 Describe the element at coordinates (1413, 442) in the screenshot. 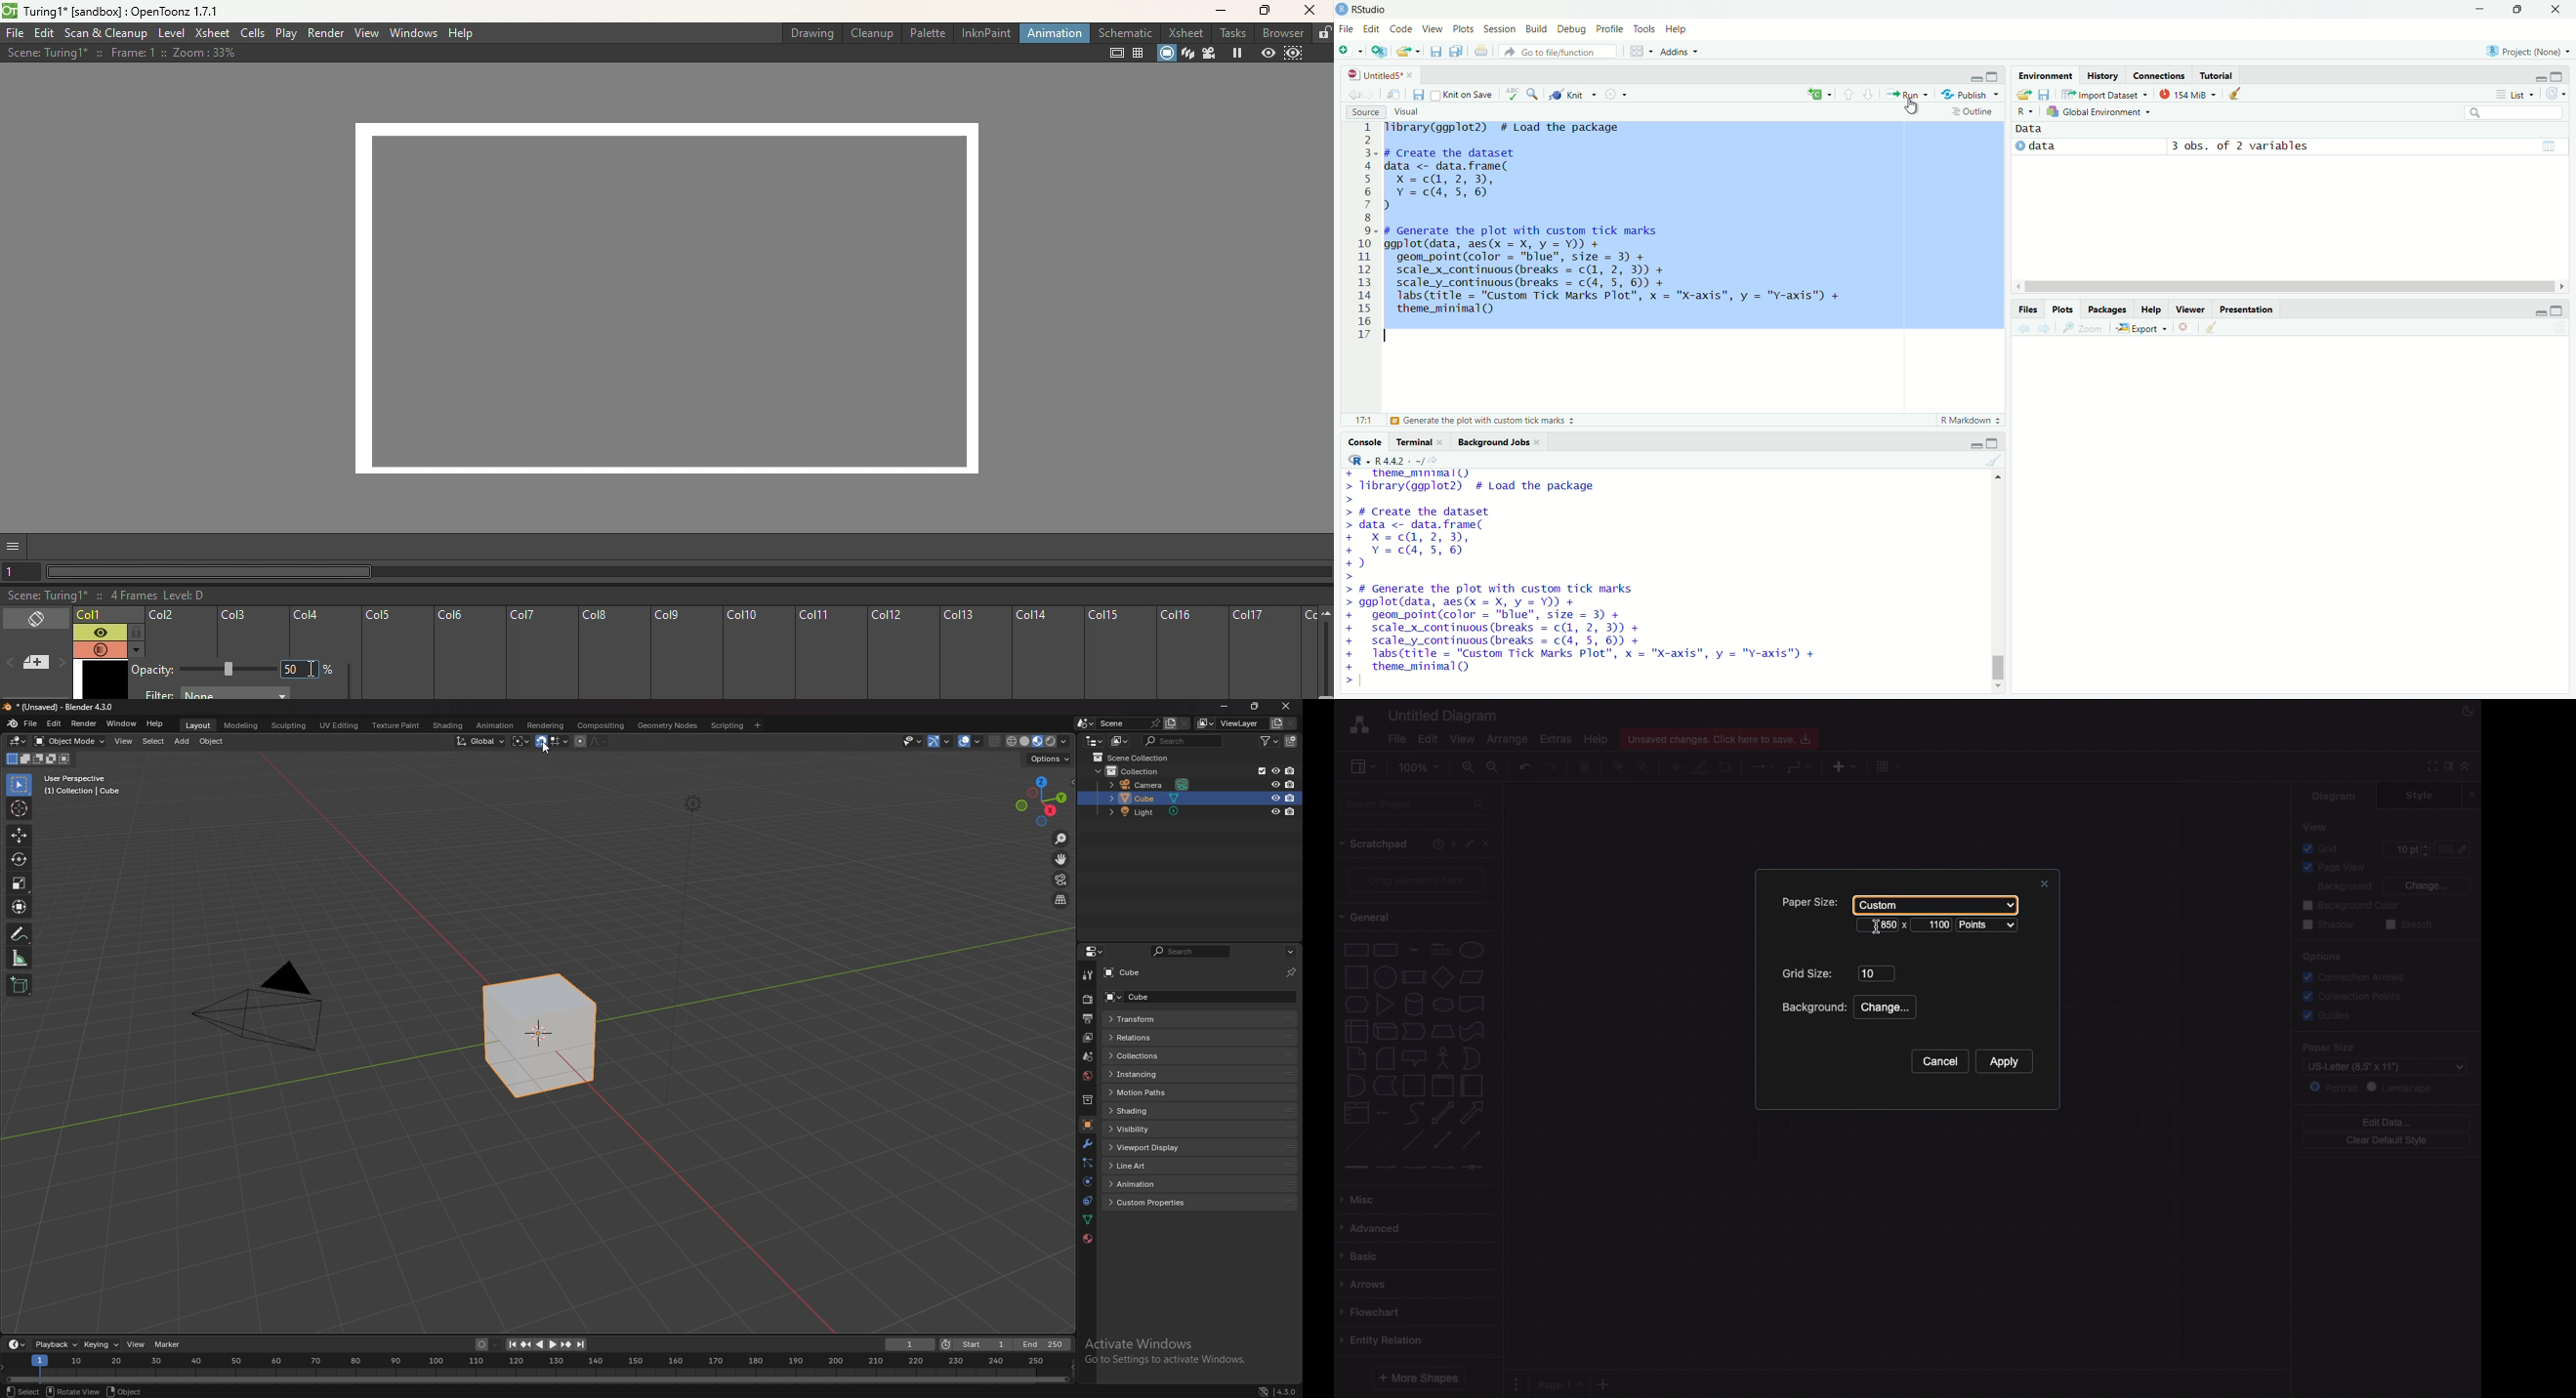

I see `terminal` at that location.